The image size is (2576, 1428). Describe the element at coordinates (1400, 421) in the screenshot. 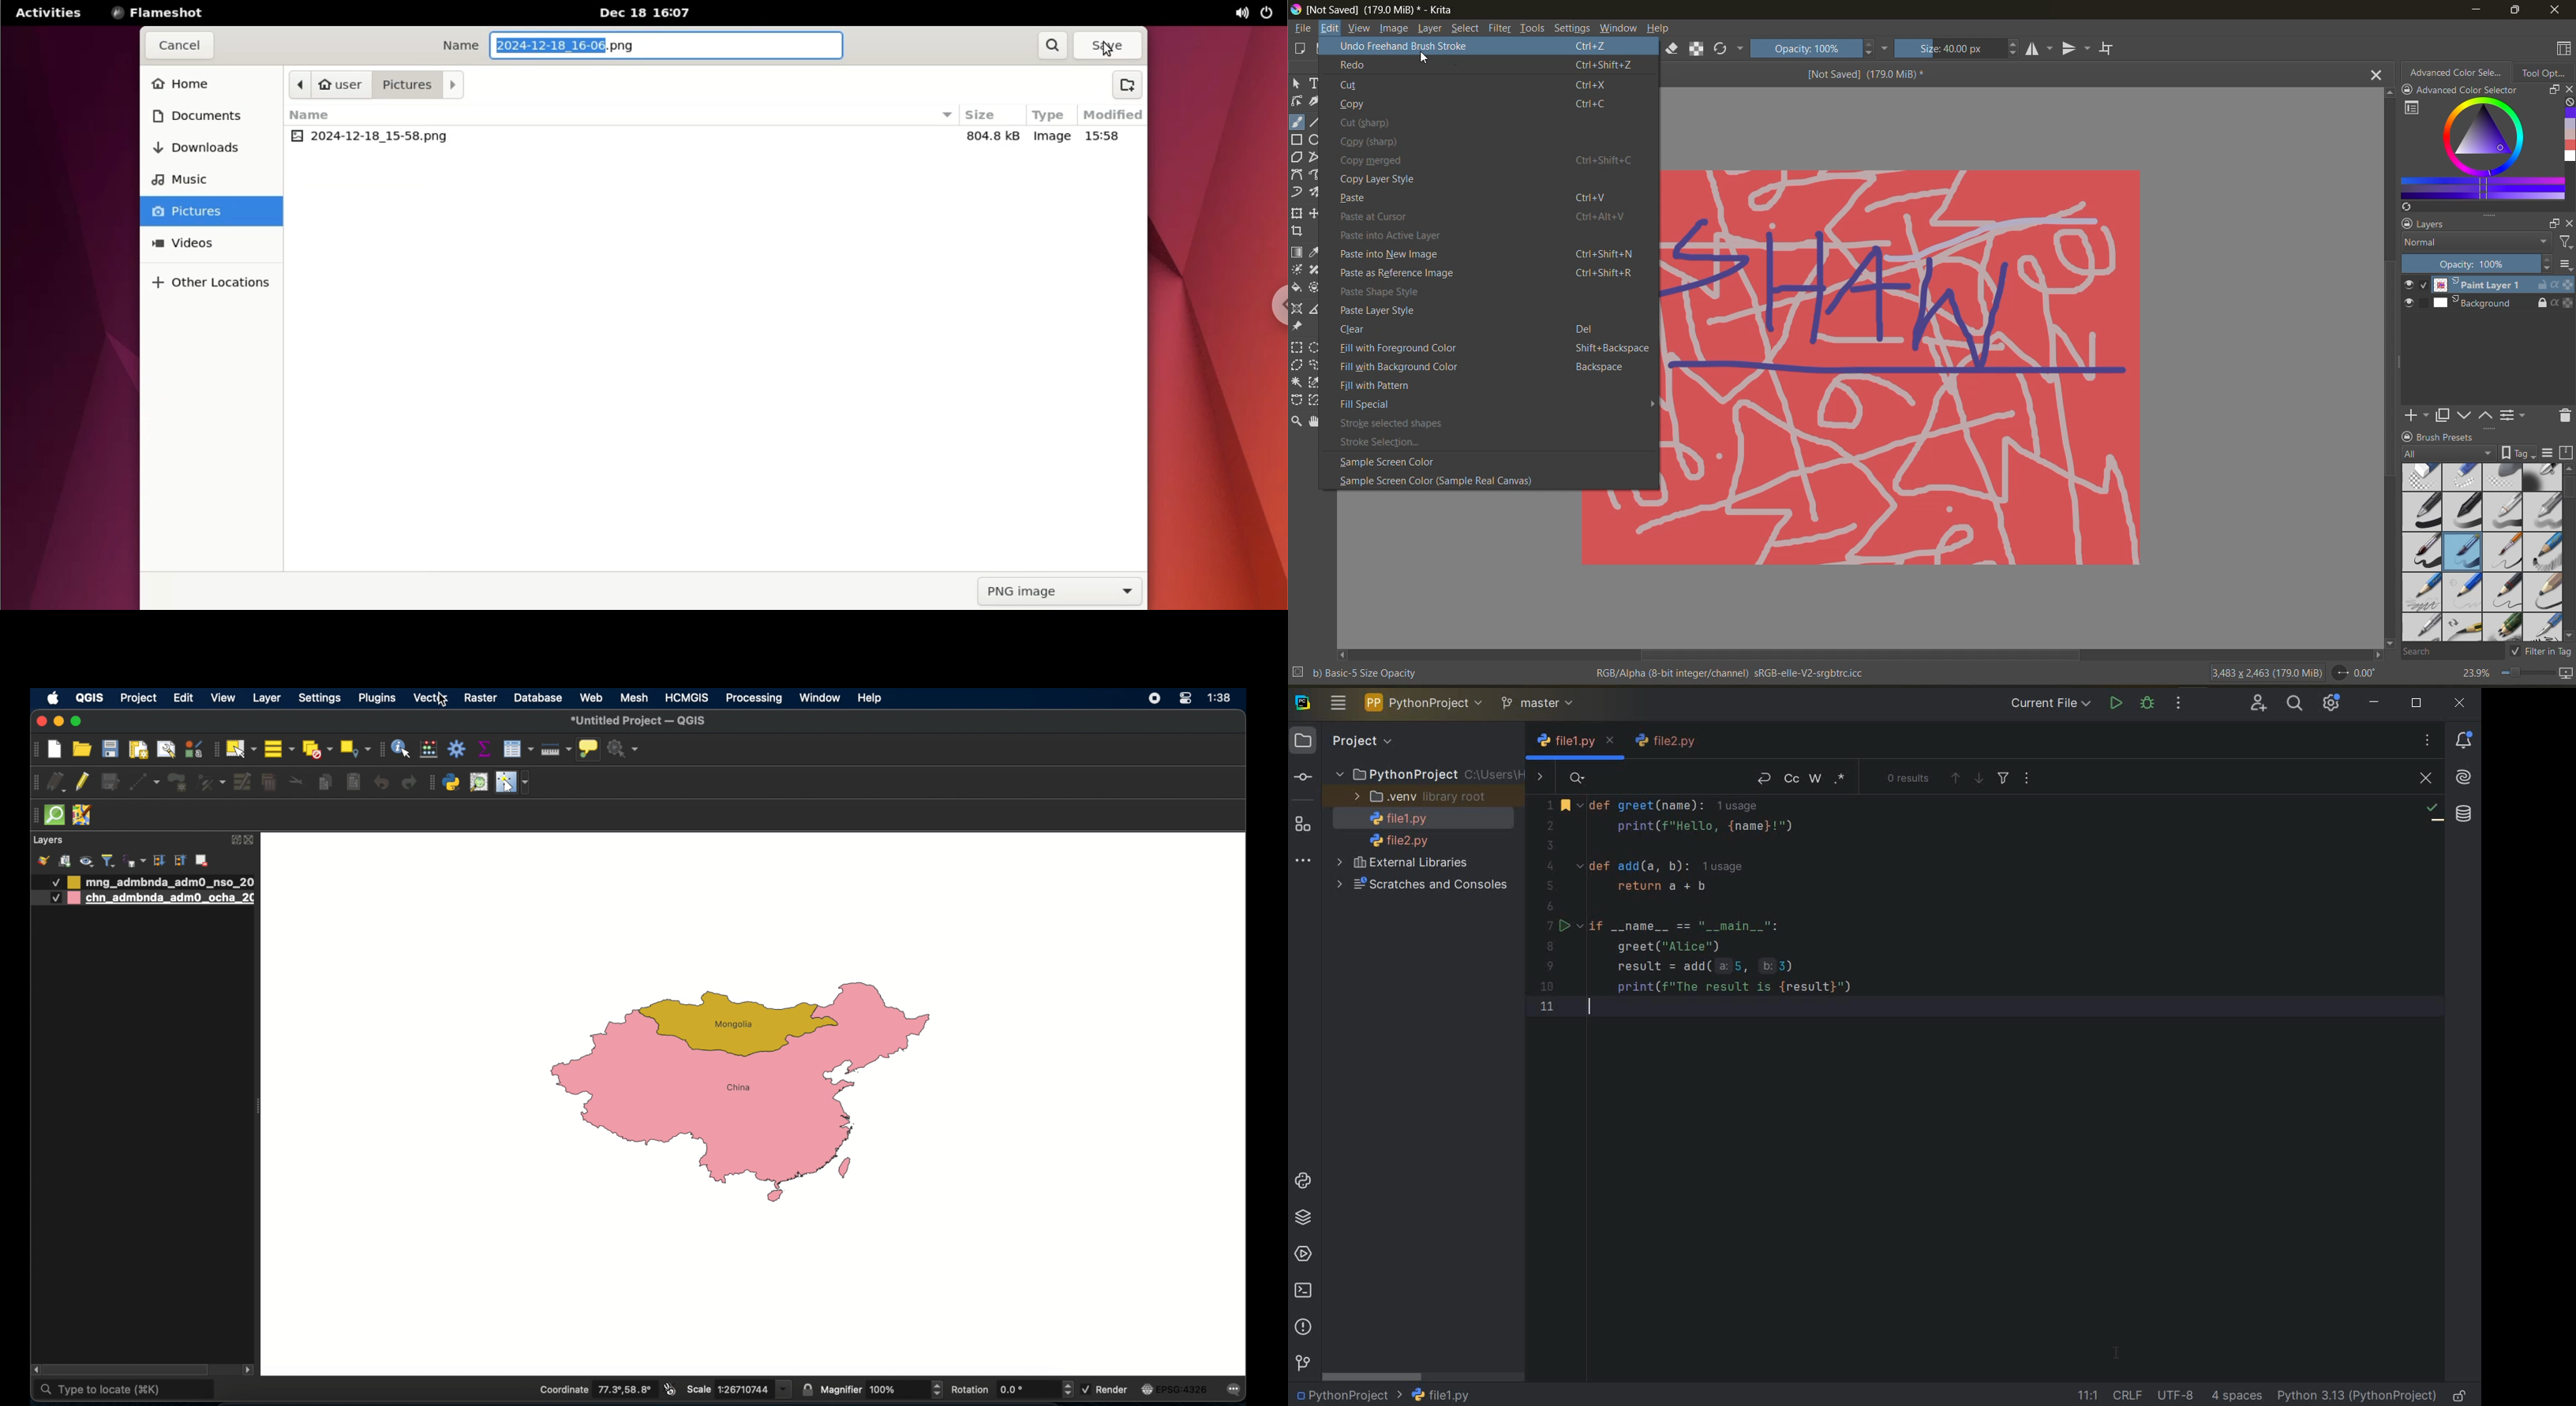

I see `stroke selected shapes` at that location.